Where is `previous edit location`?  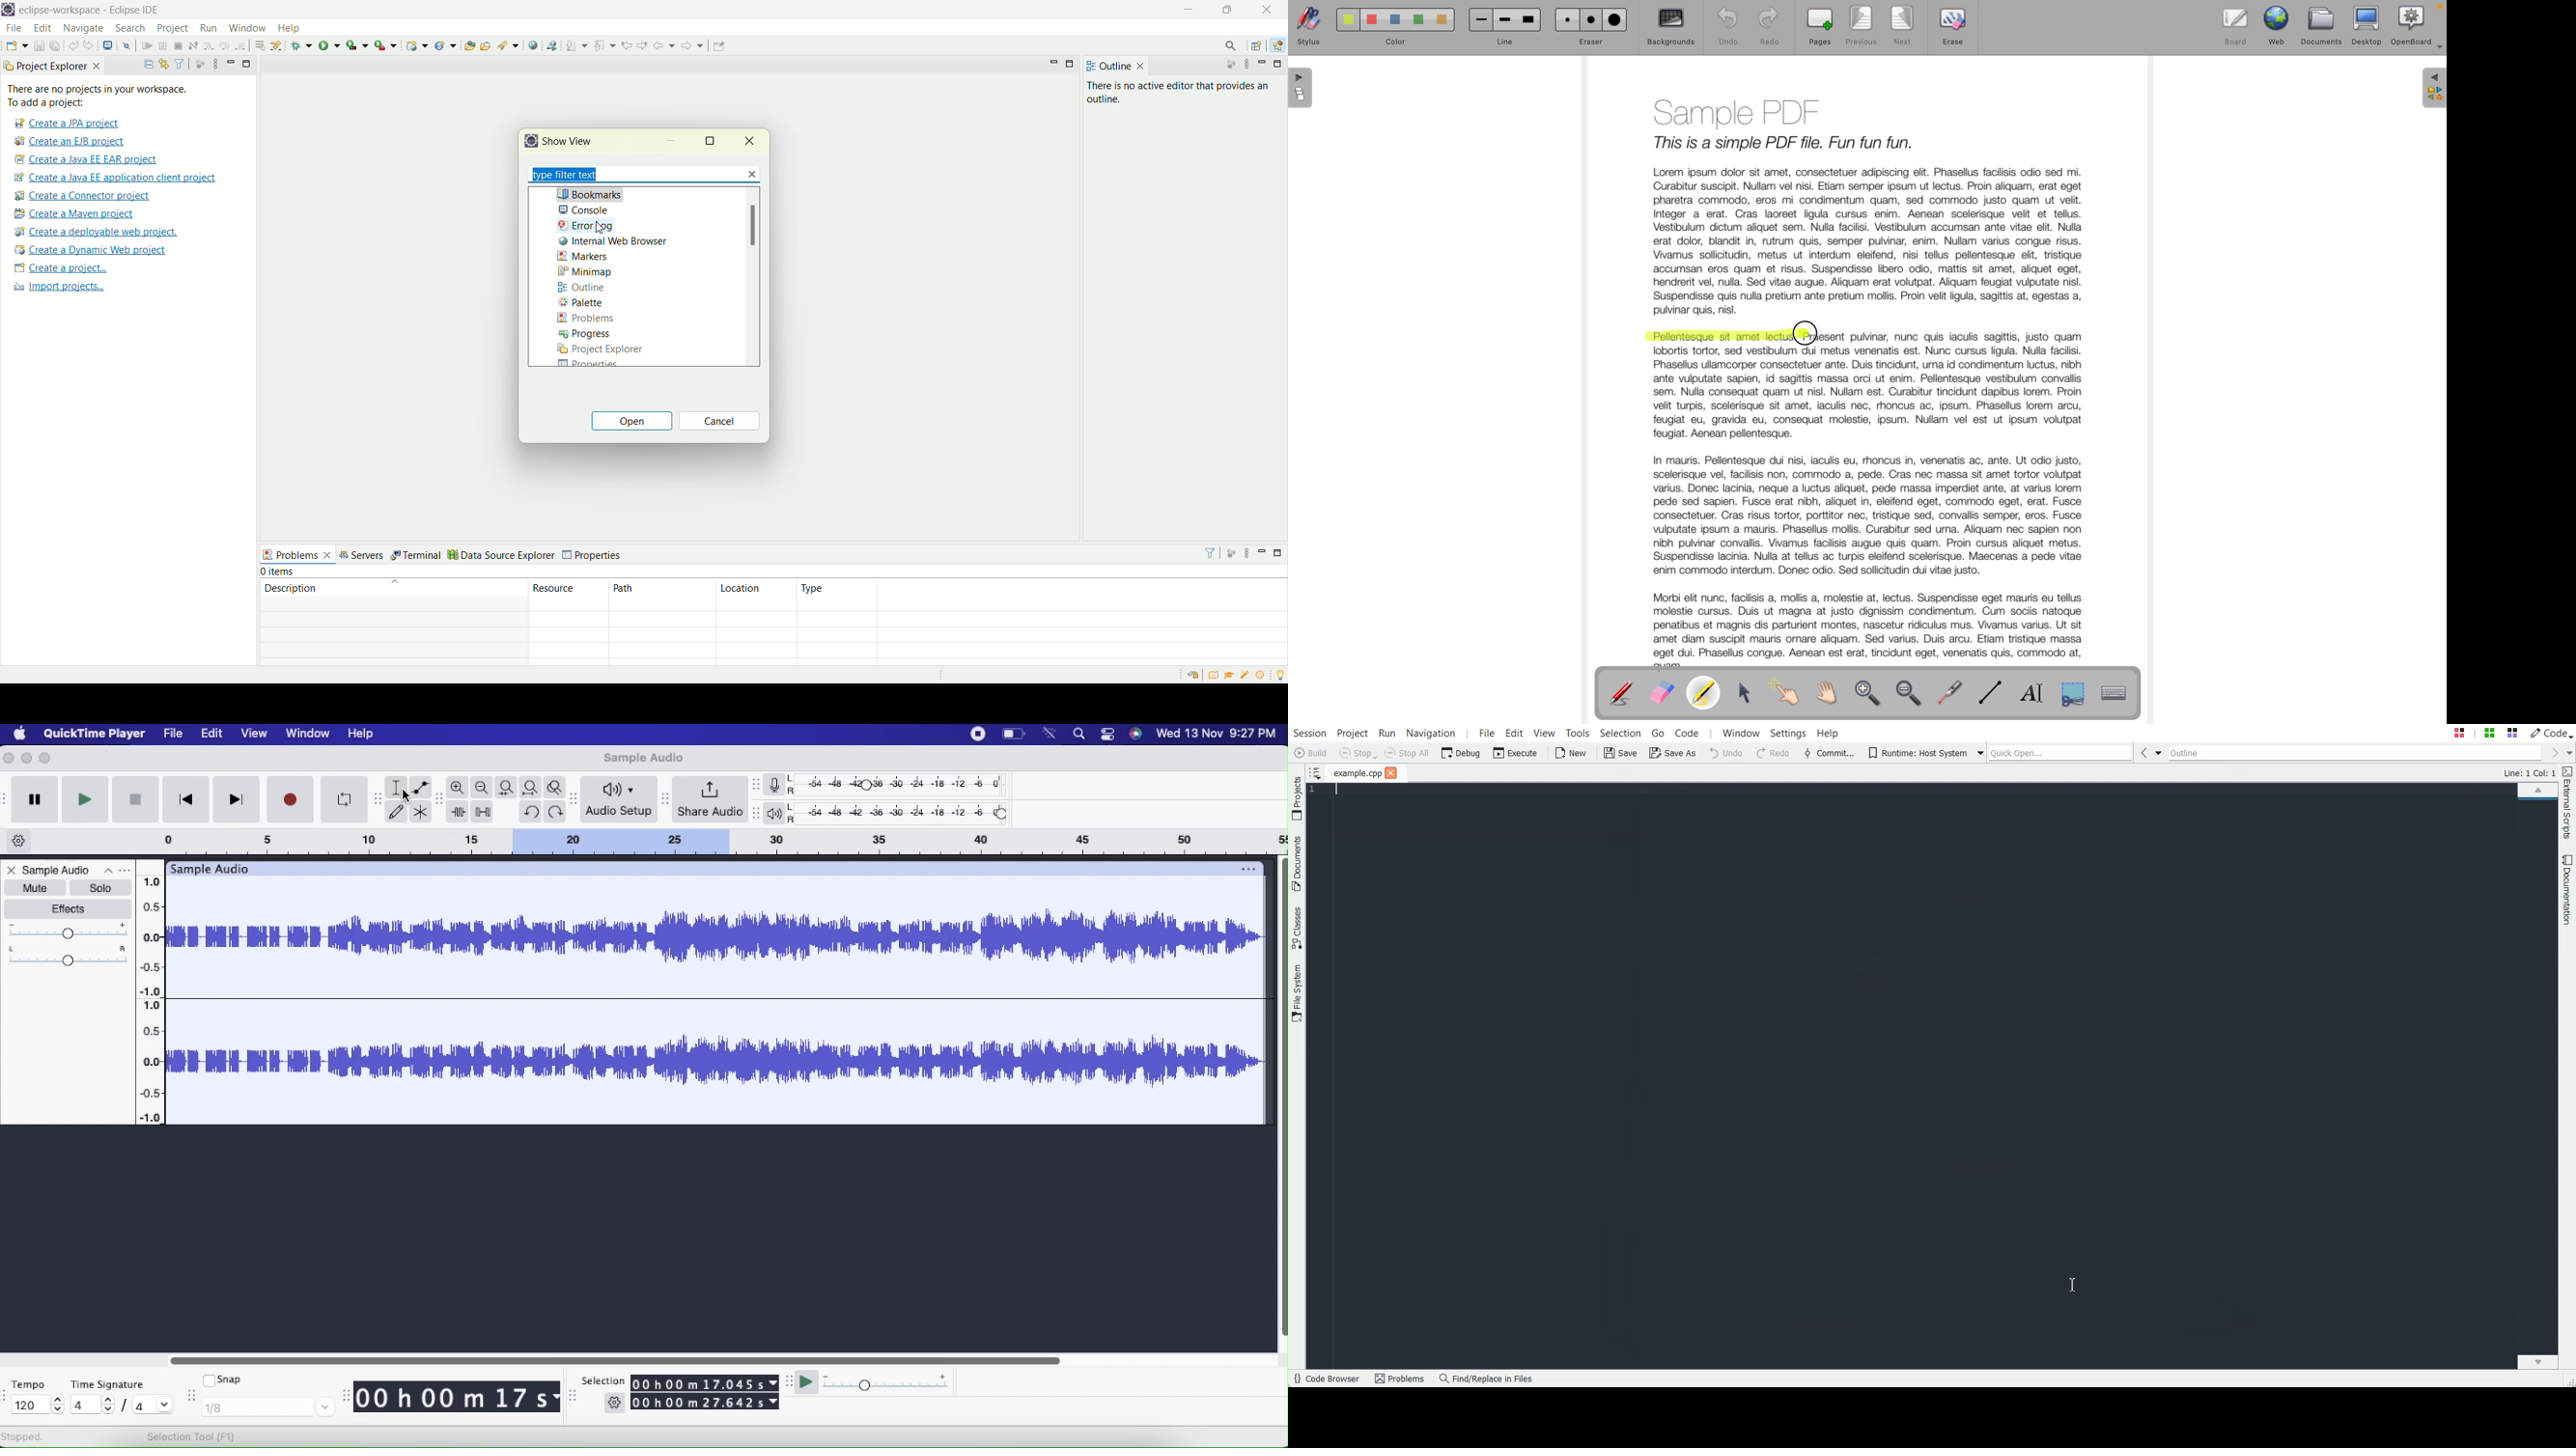 previous edit location is located at coordinates (627, 44).